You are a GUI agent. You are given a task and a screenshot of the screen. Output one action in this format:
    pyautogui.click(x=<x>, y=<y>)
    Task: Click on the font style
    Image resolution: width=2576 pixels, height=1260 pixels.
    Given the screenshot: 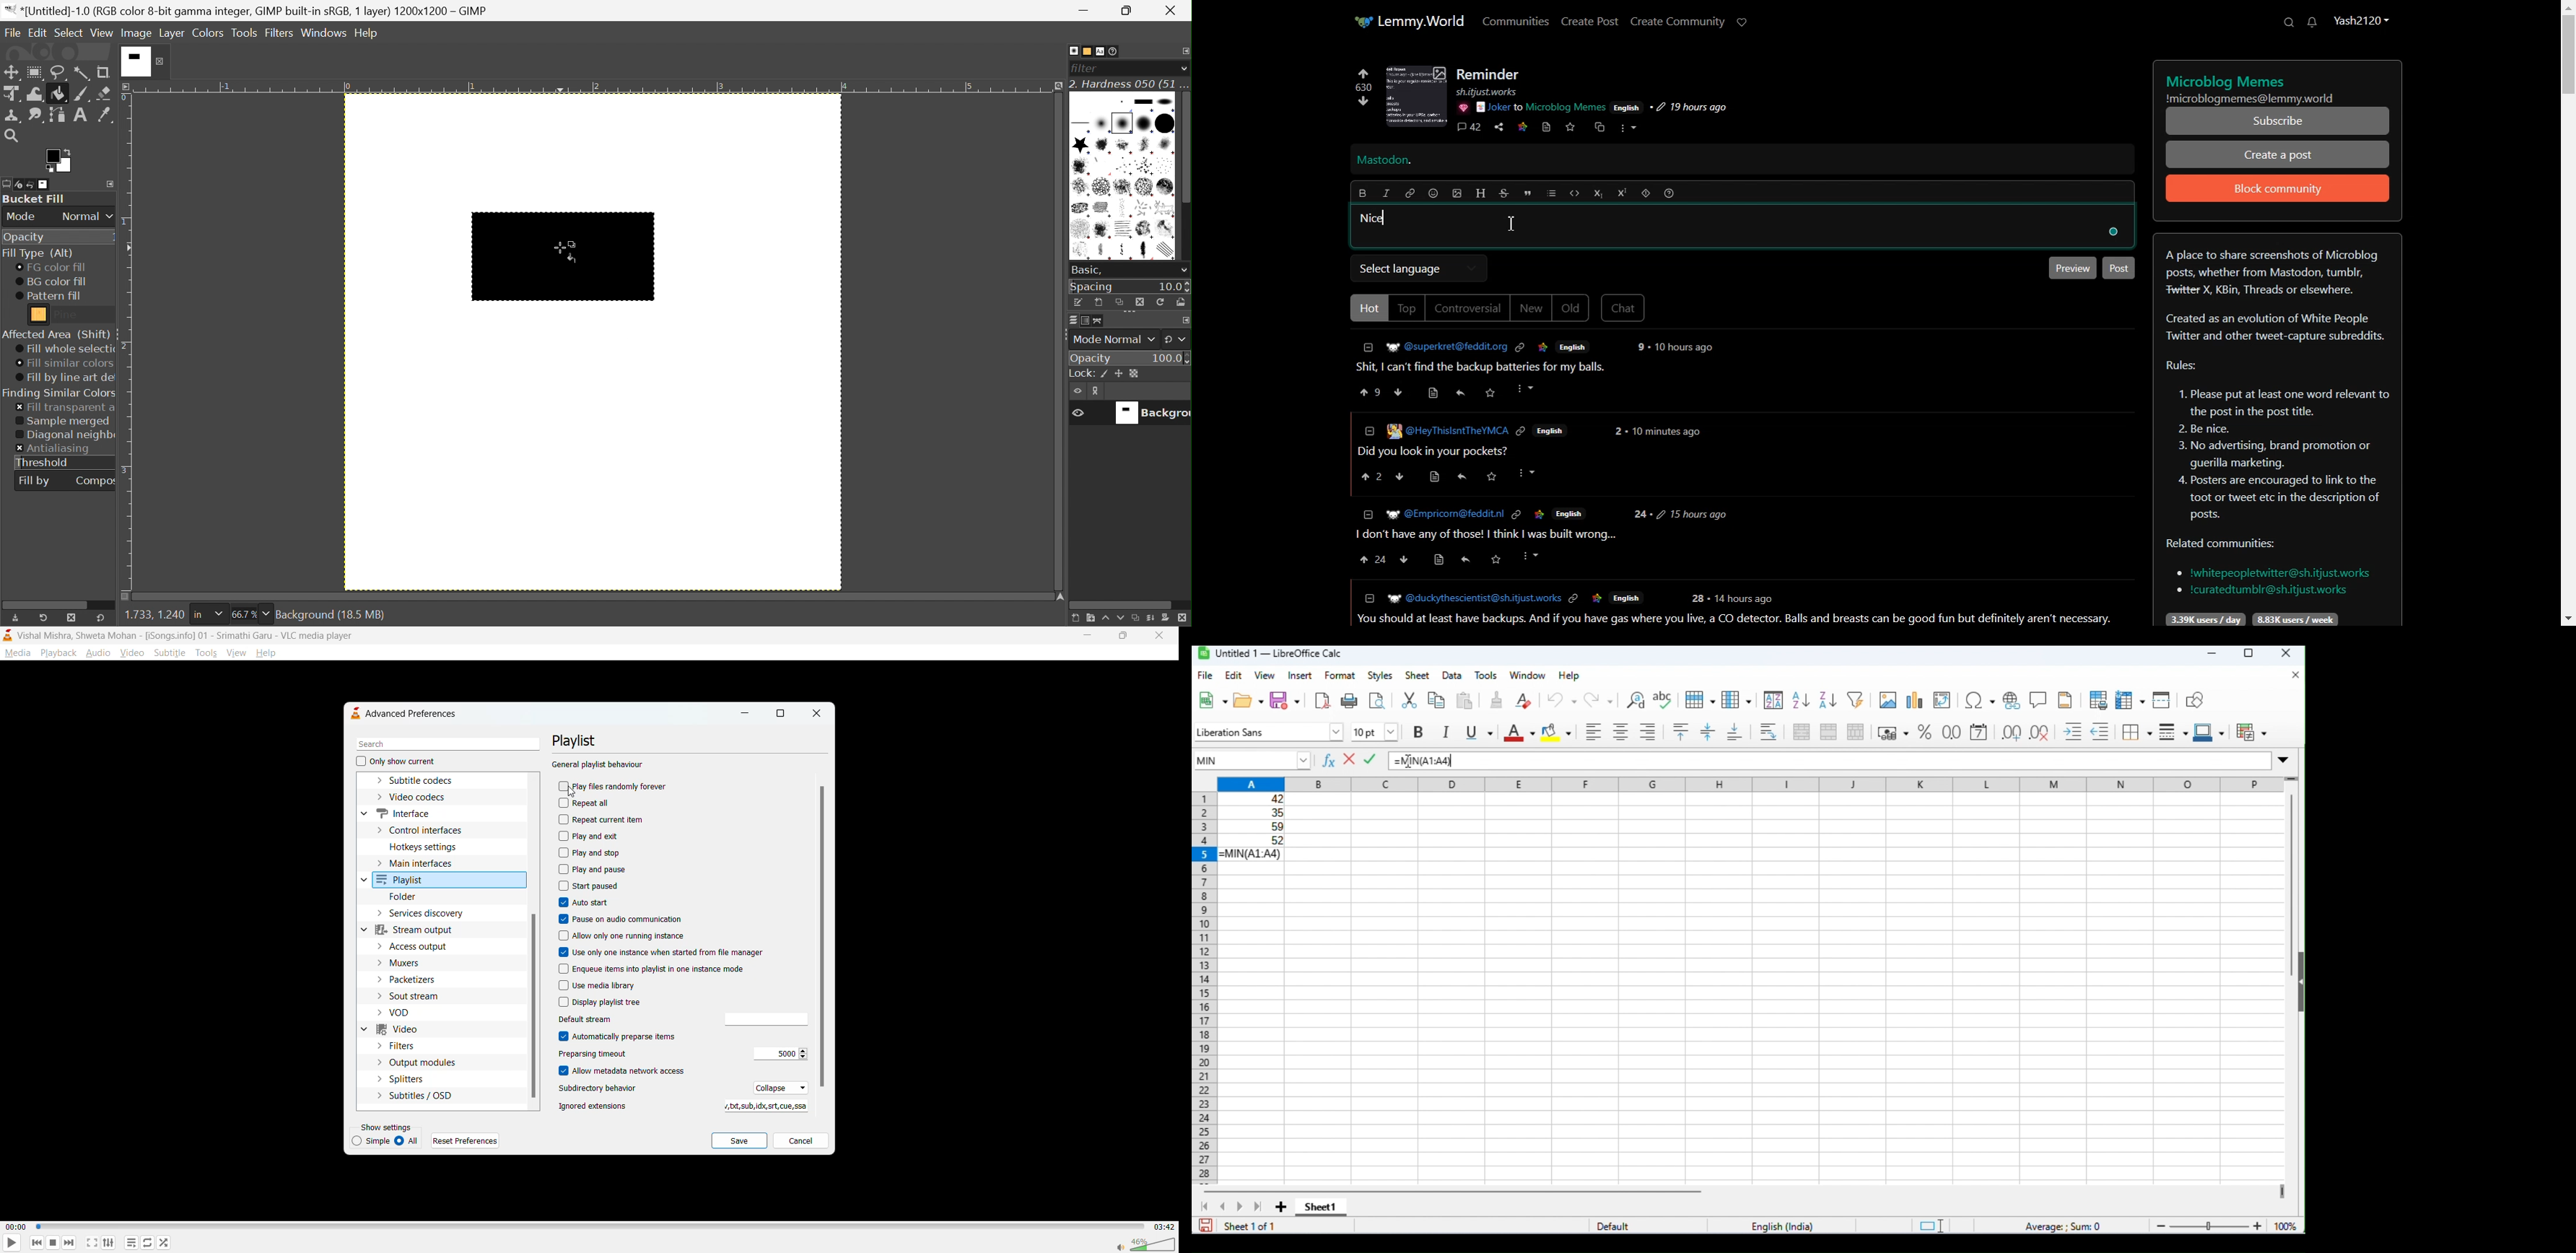 What is the action you would take?
    pyautogui.click(x=1268, y=730)
    